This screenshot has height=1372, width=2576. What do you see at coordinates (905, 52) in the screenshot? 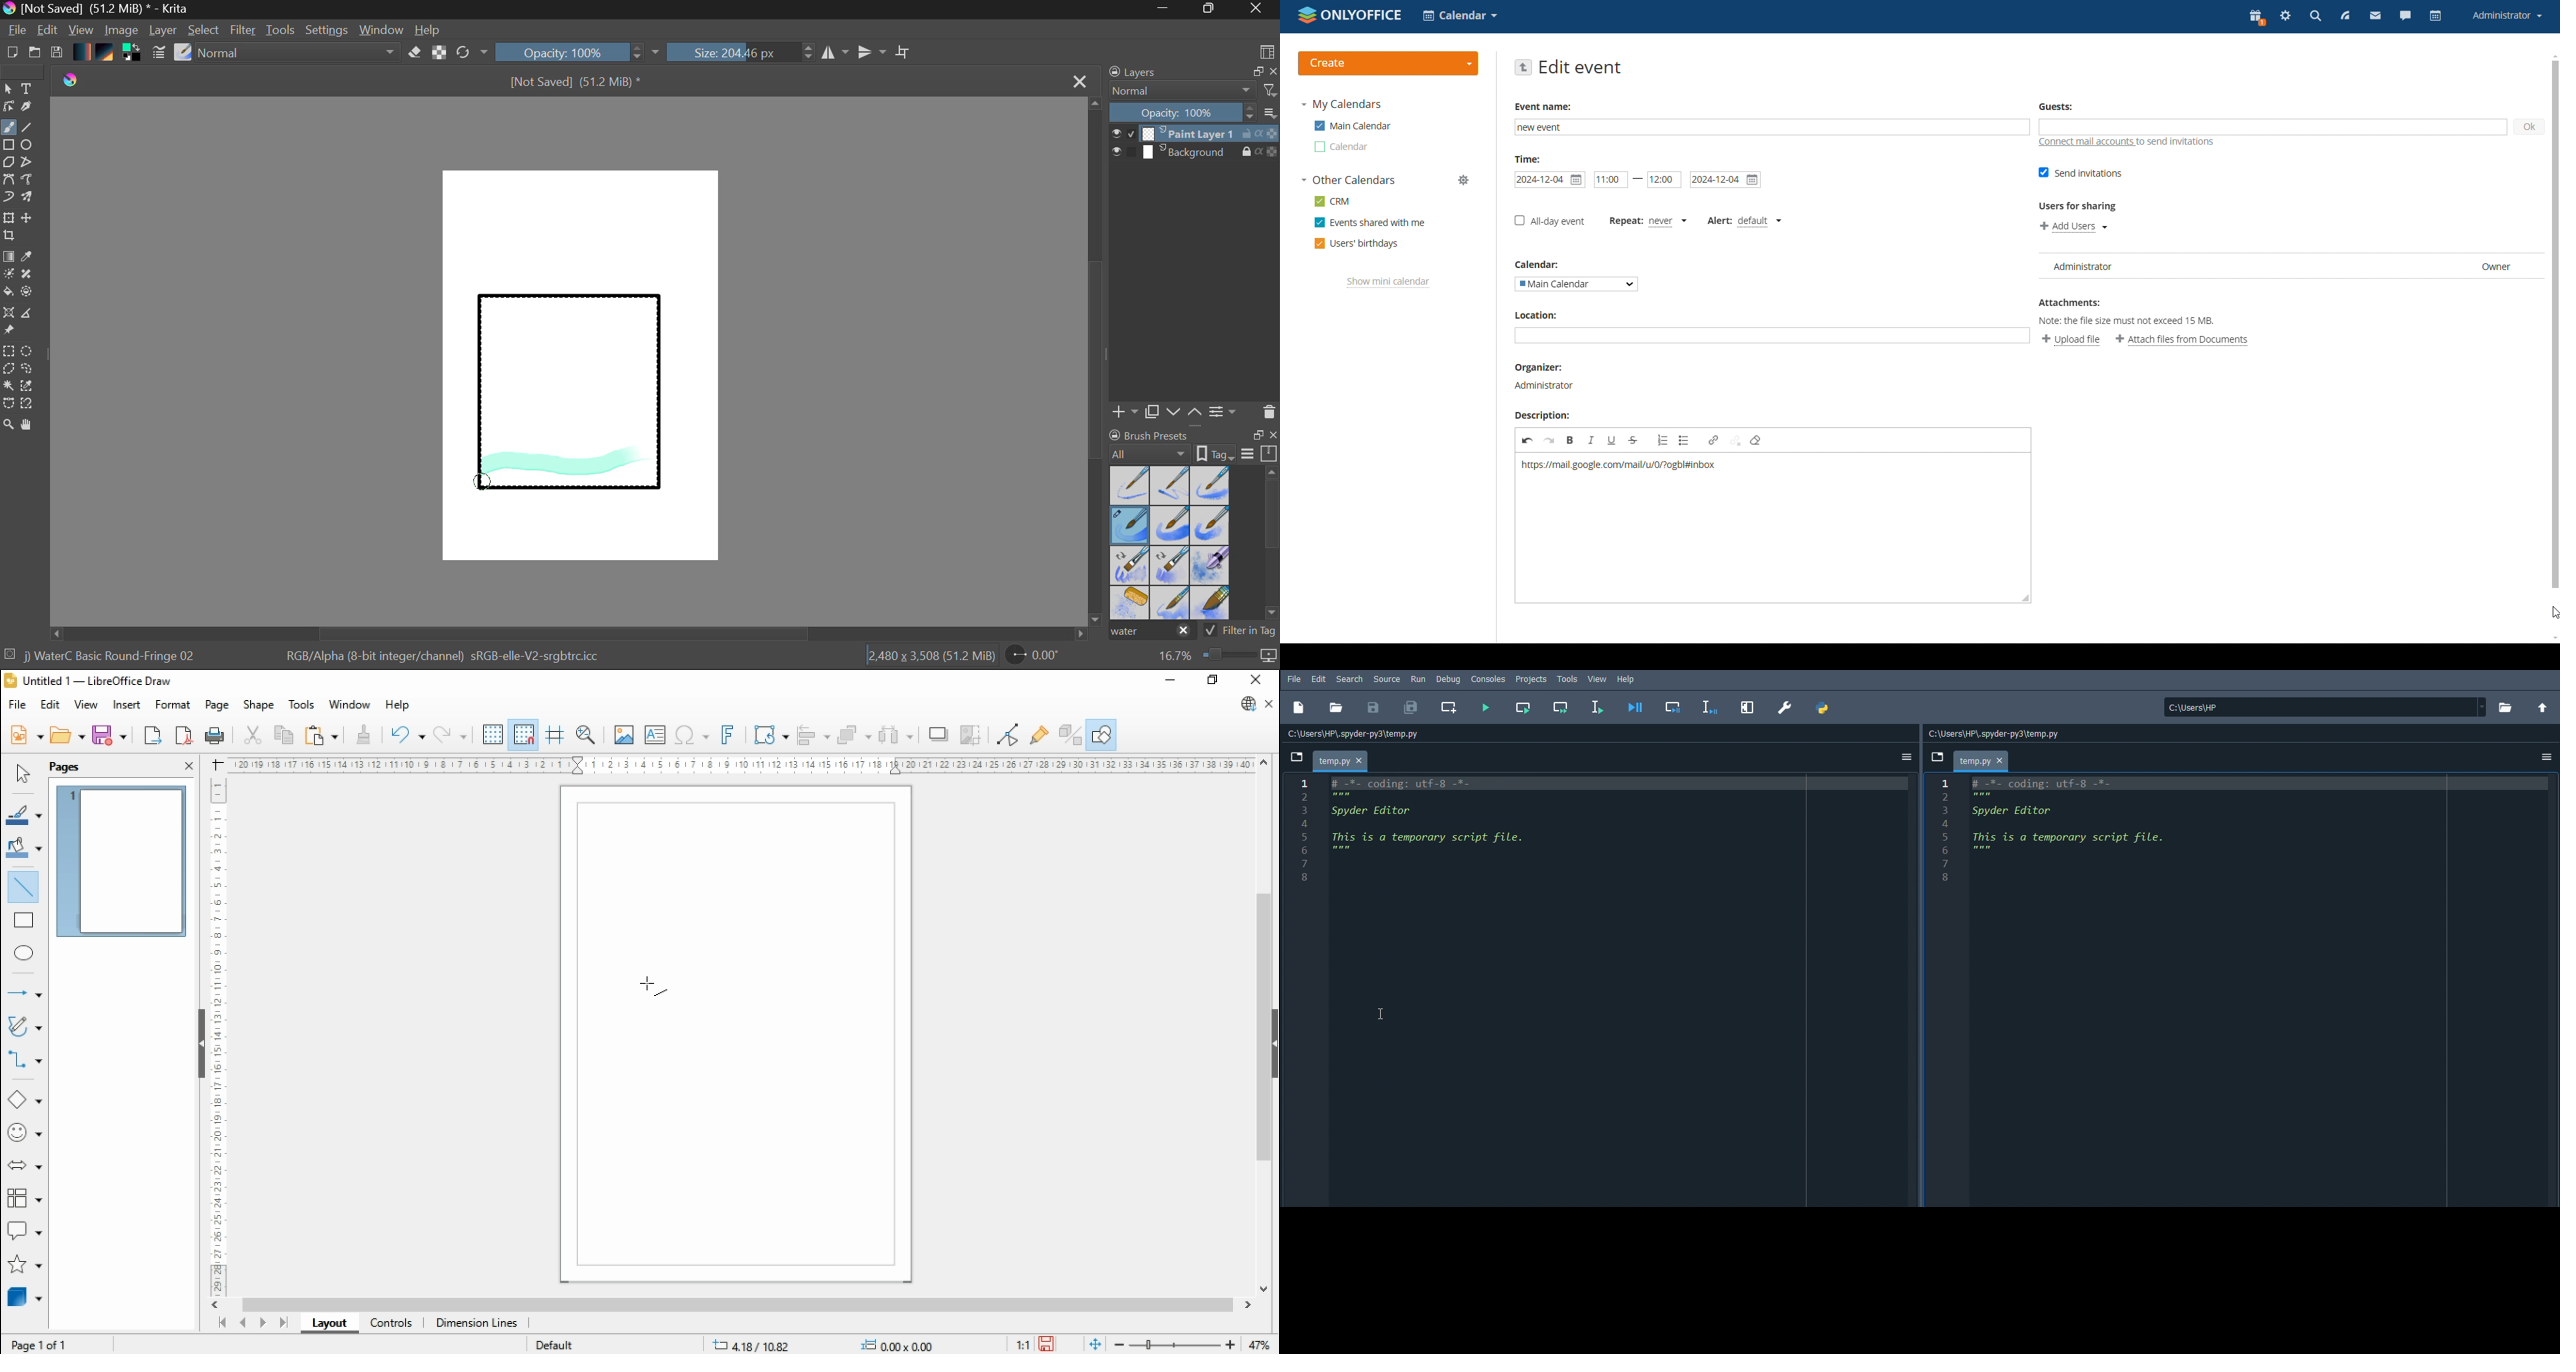
I see `Crop` at bounding box center [905, 52].